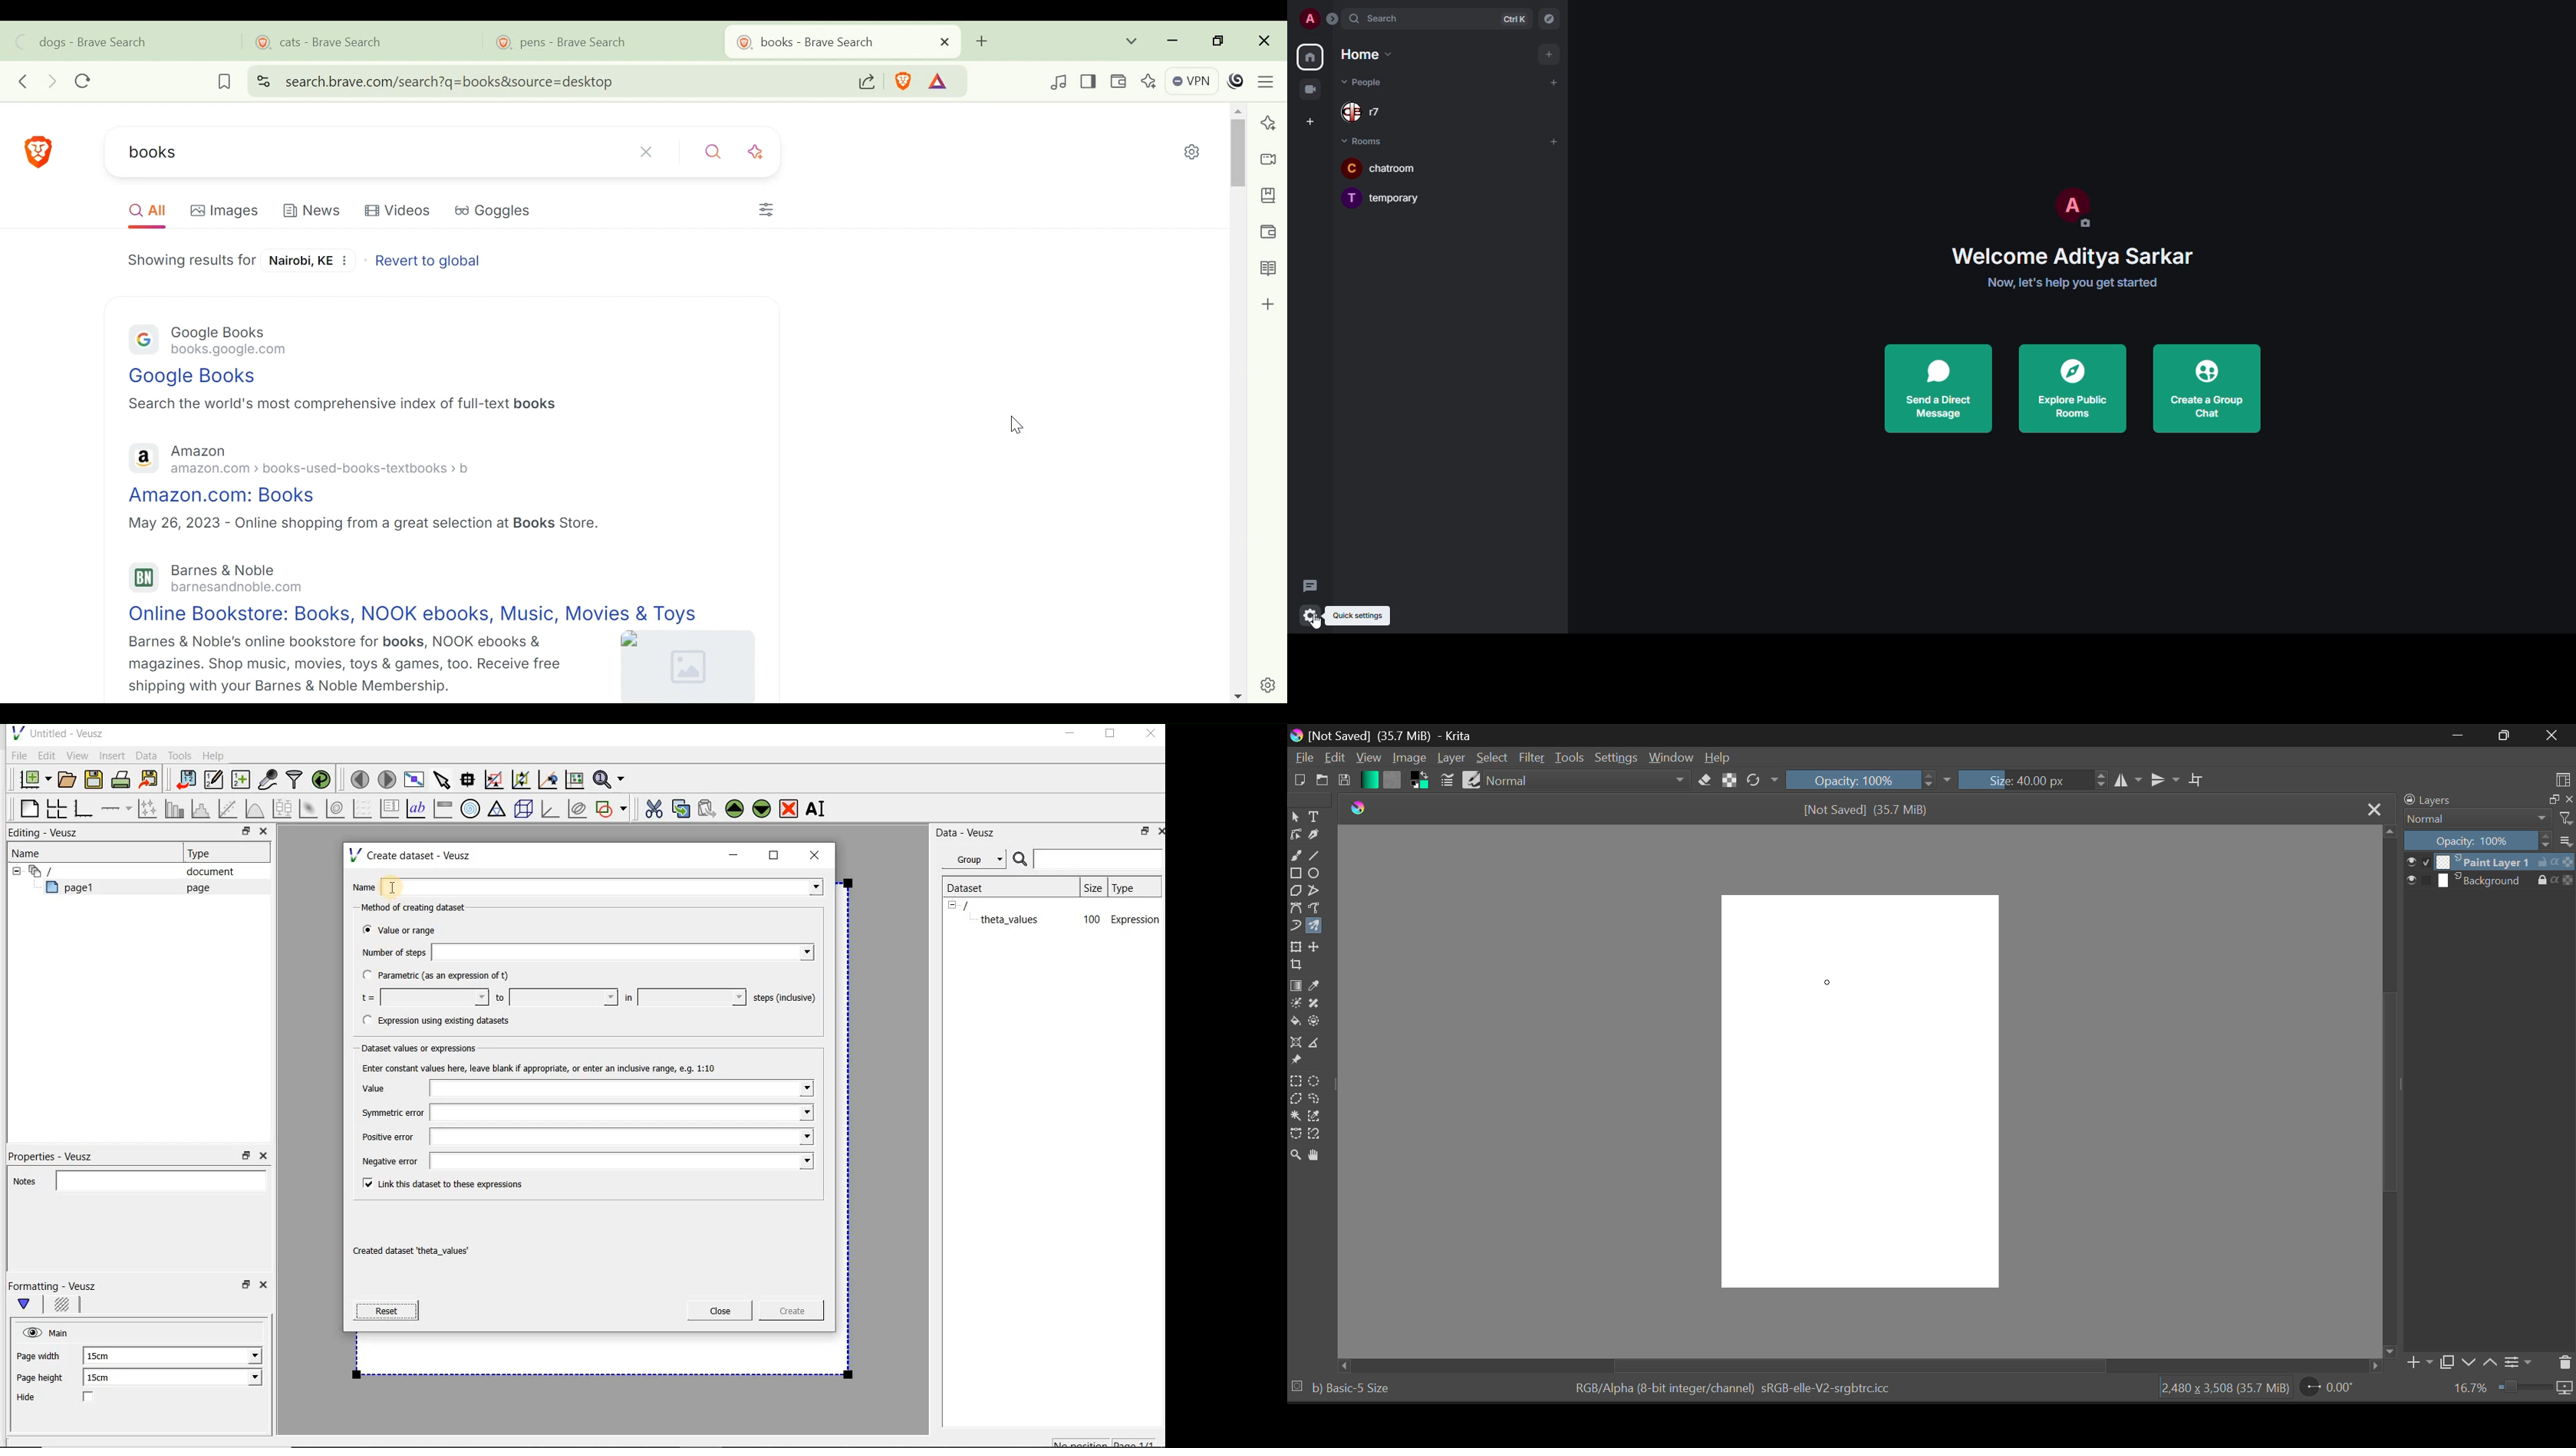 The width and height of the screenshot is (2576, 1456). Describe the element at coordinates (1315, 890) in the screenshot. I see `Polylines` at that location.